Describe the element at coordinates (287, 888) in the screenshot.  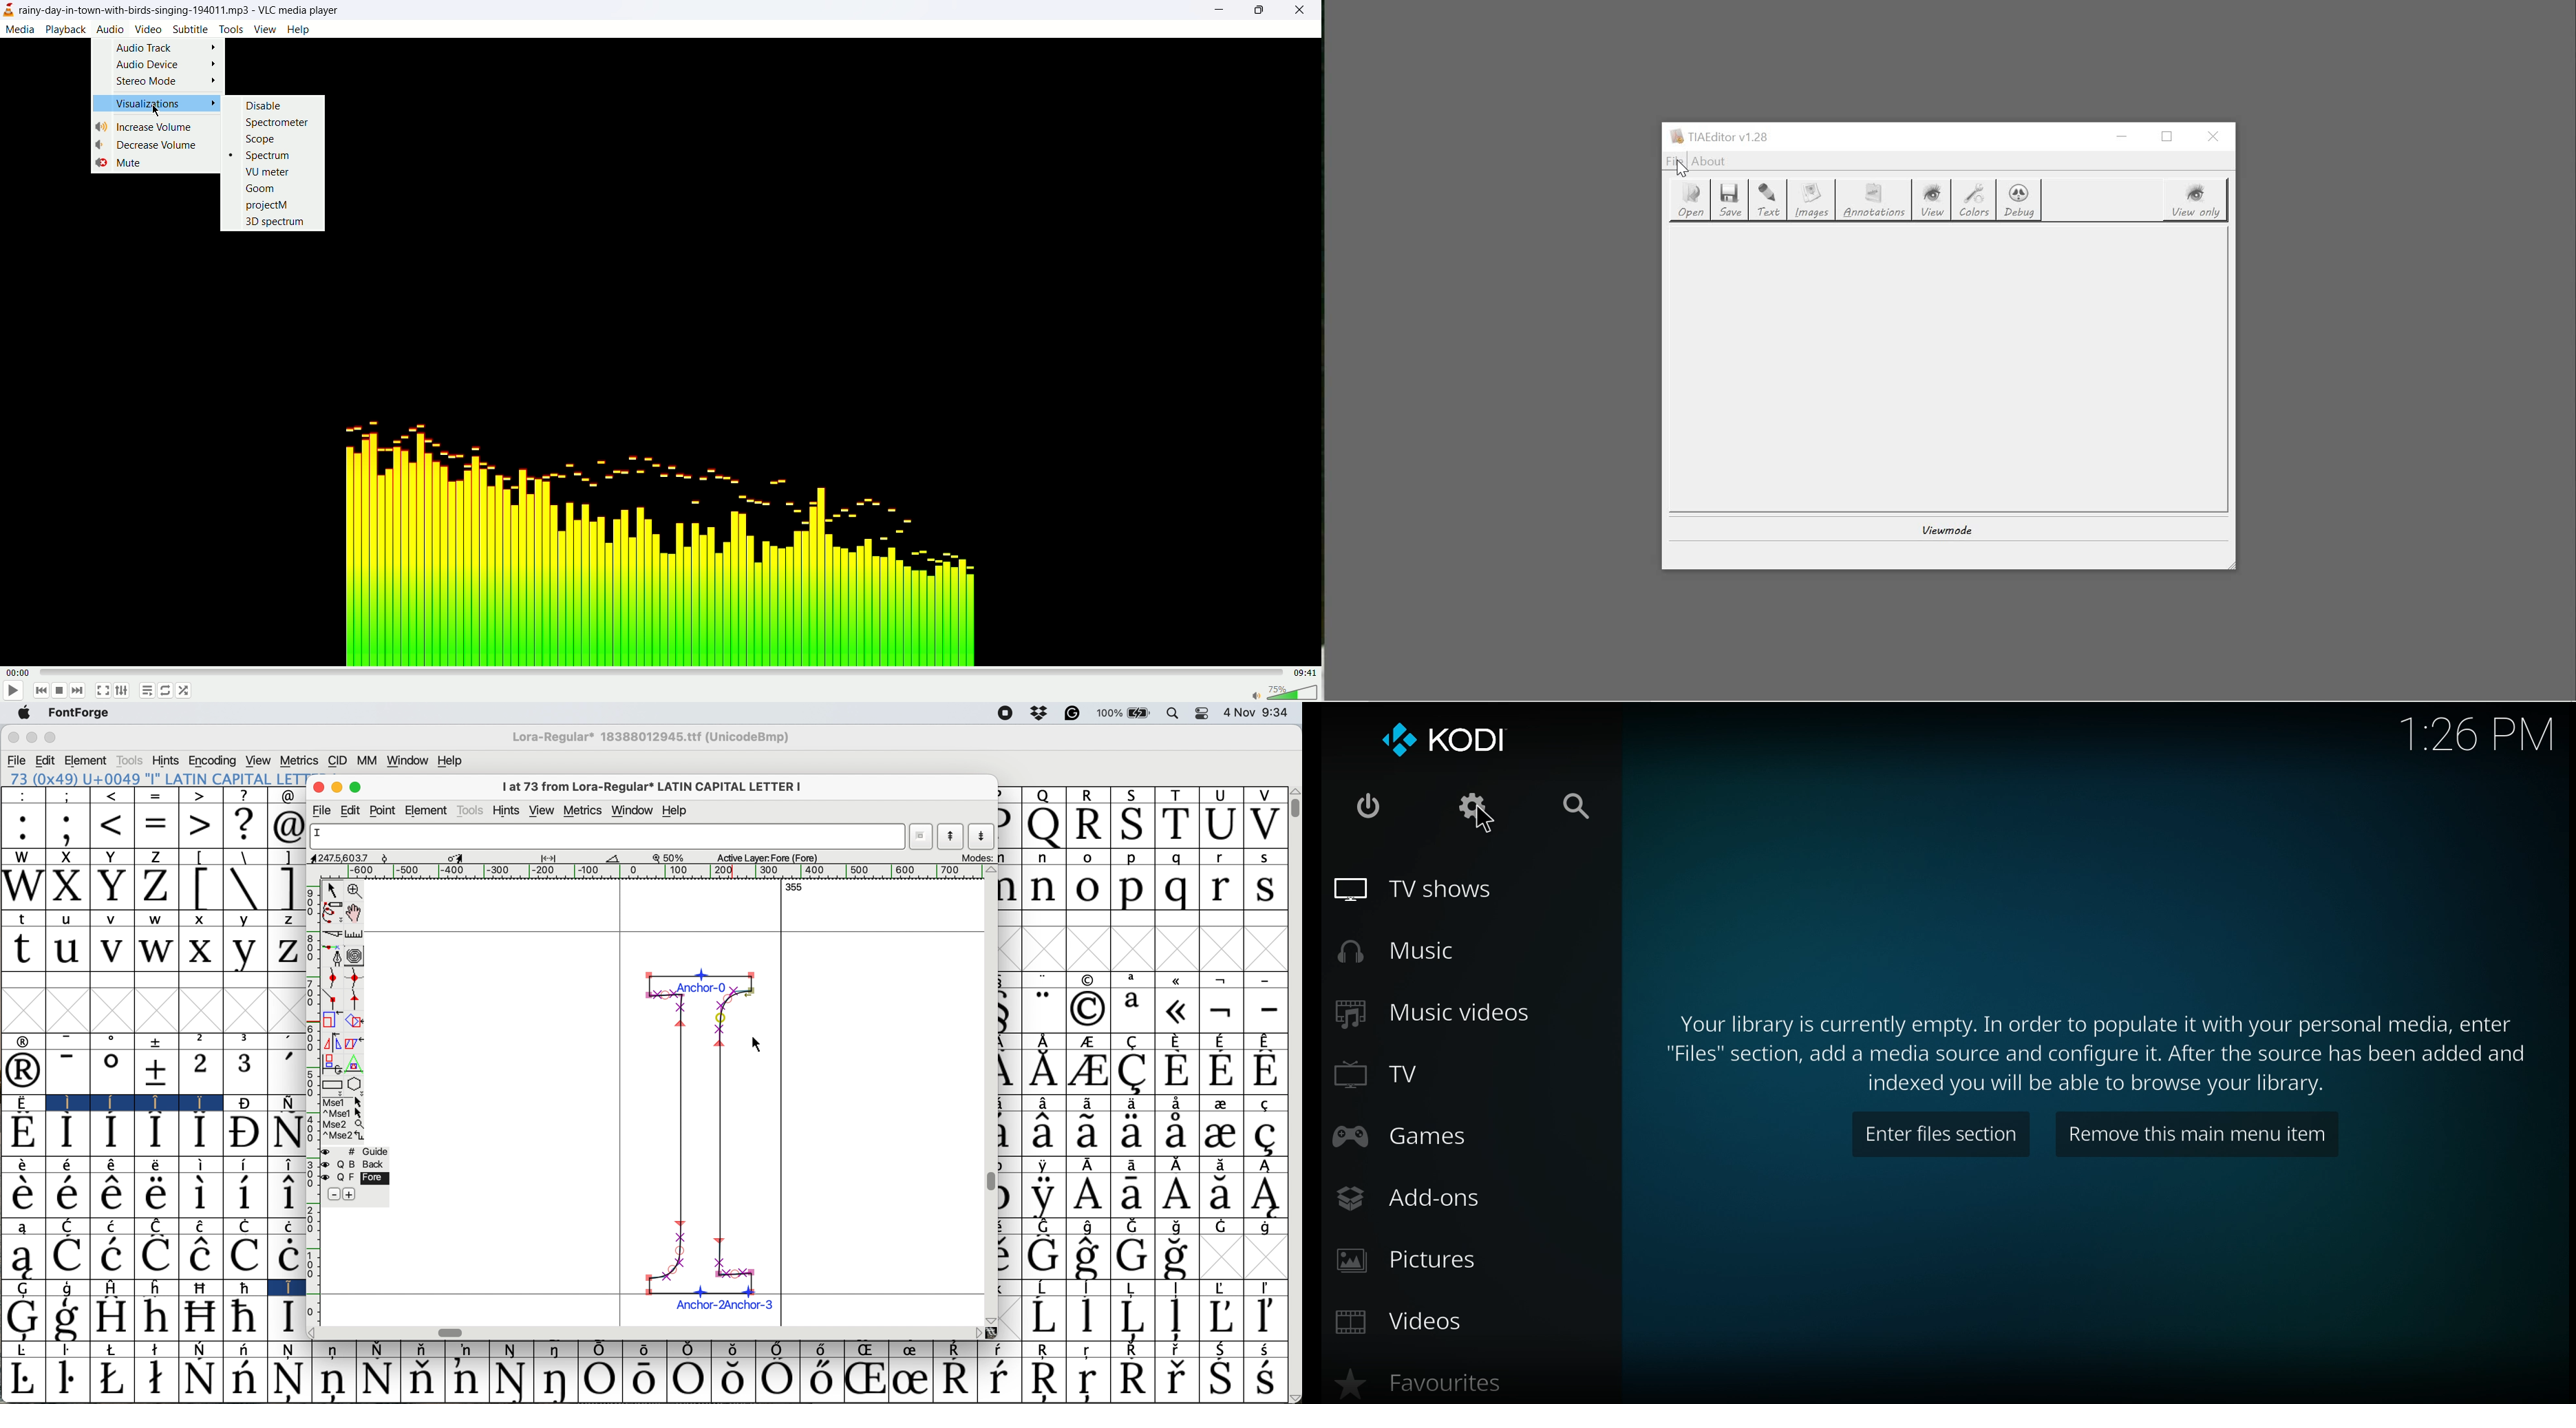
I see `]` at that location.